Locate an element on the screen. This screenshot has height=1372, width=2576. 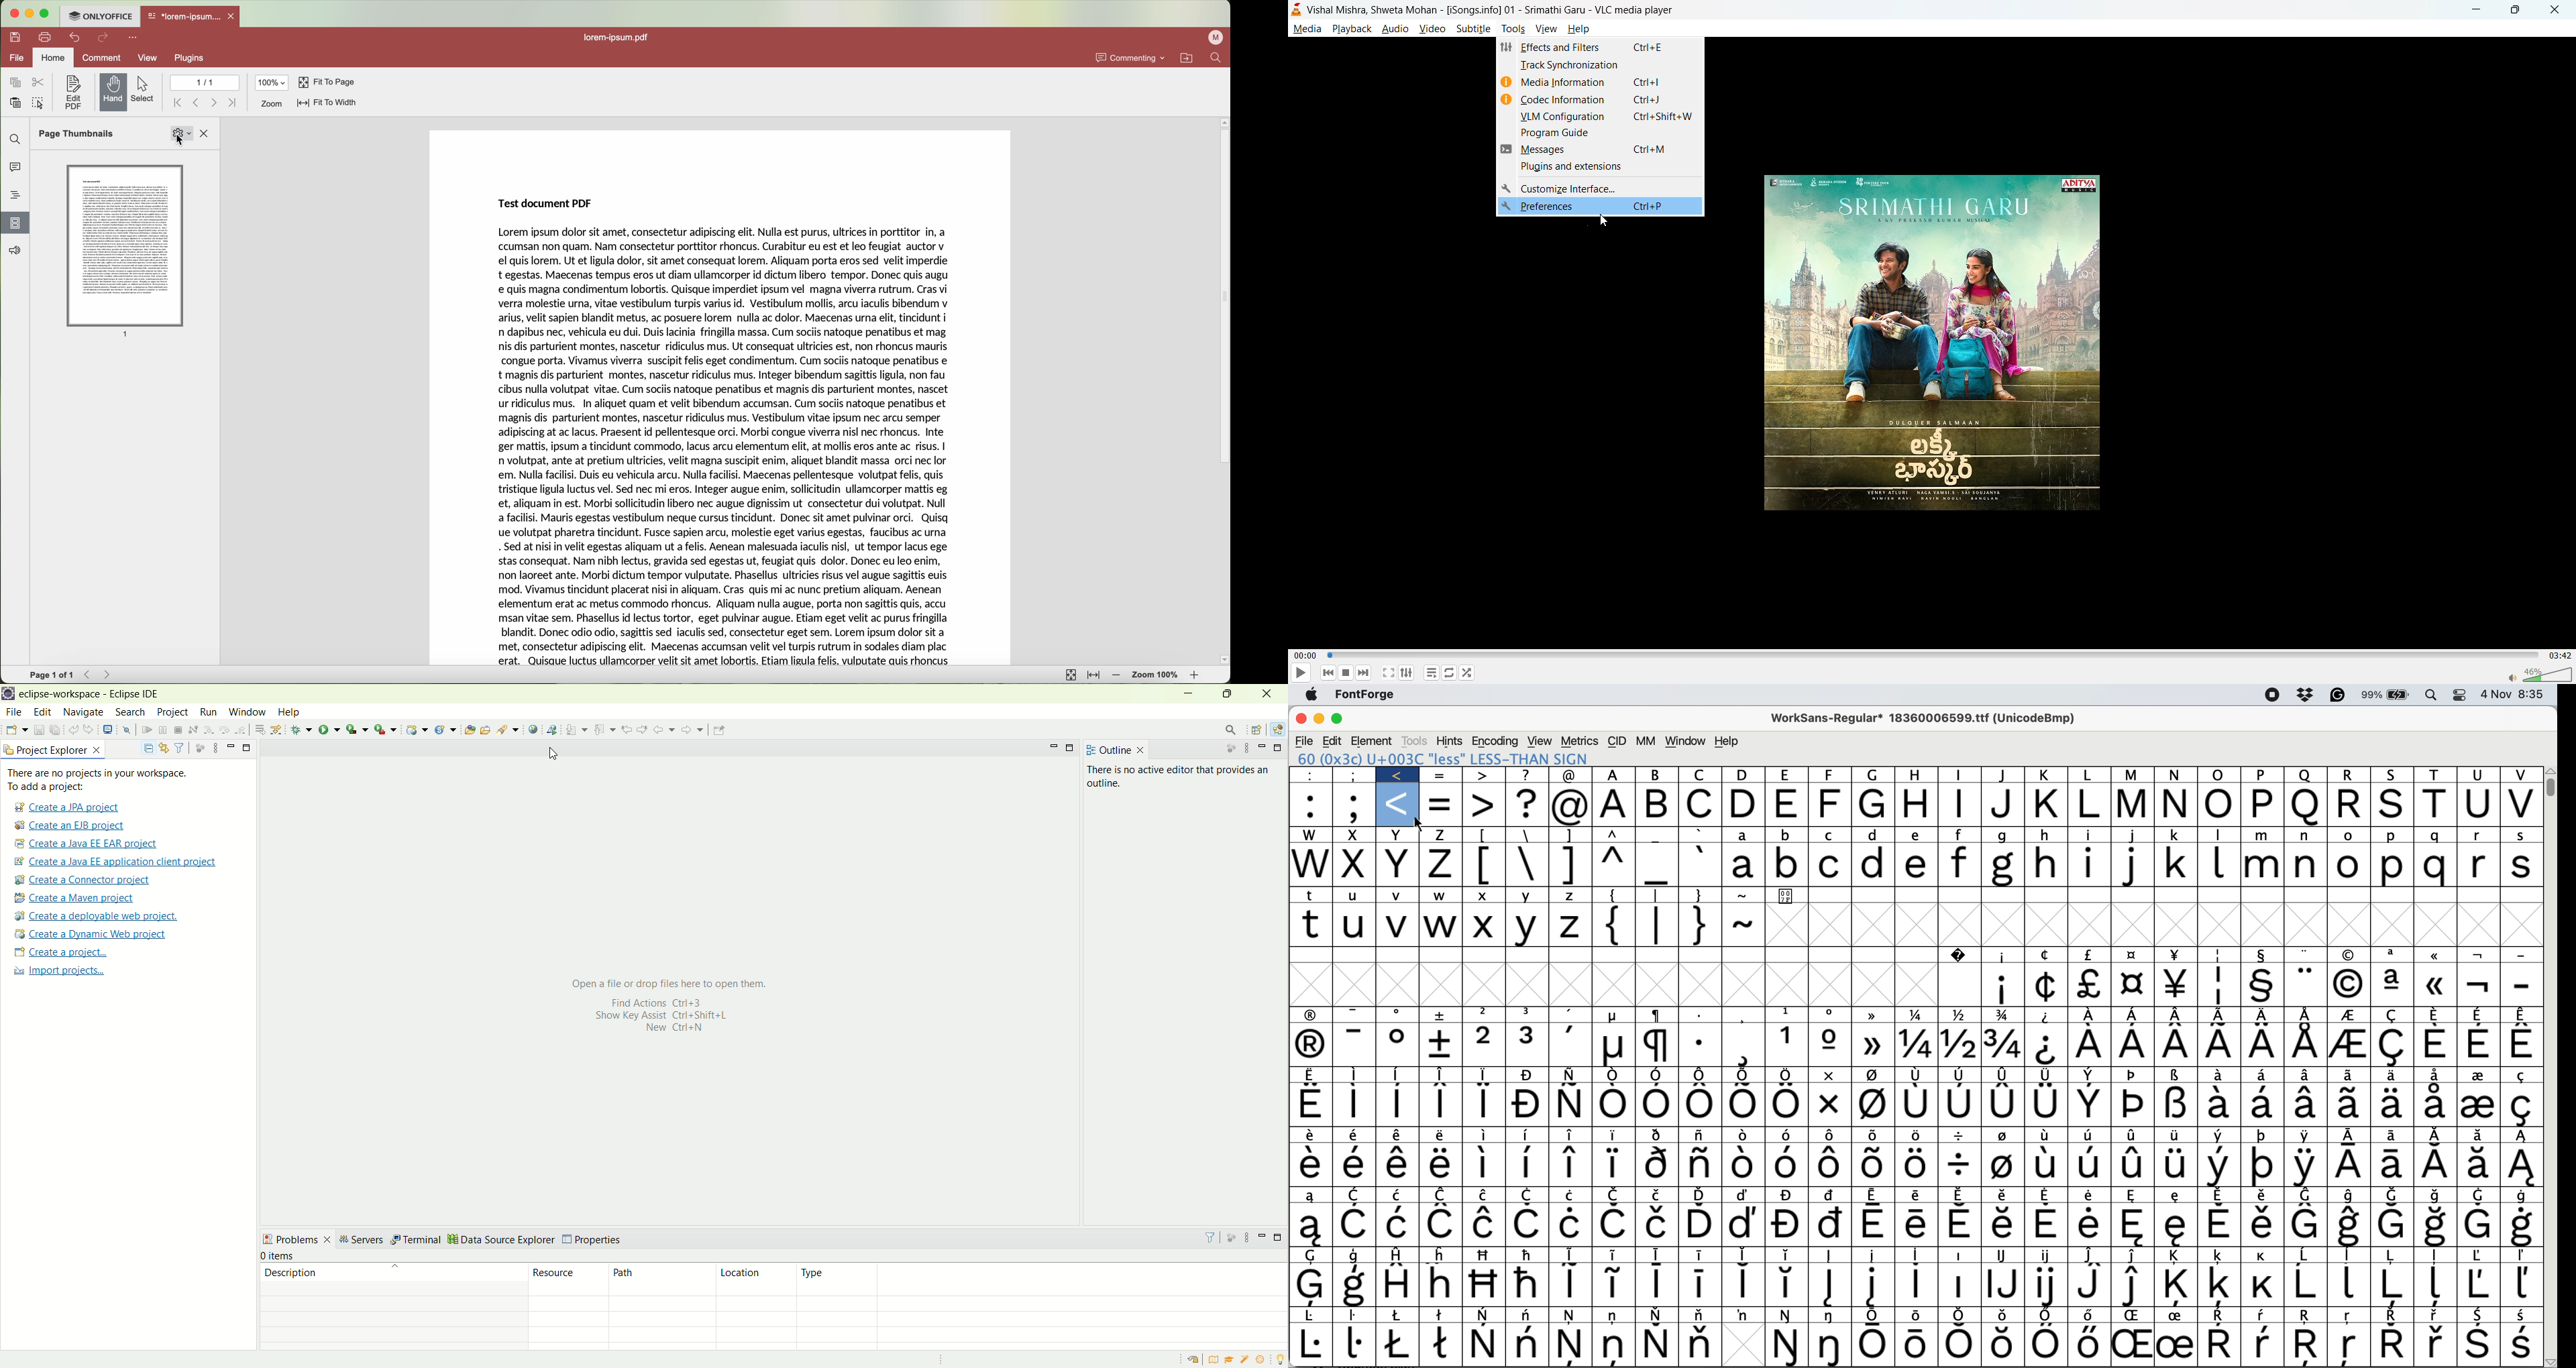
k is located at coordinates (2048, 805).